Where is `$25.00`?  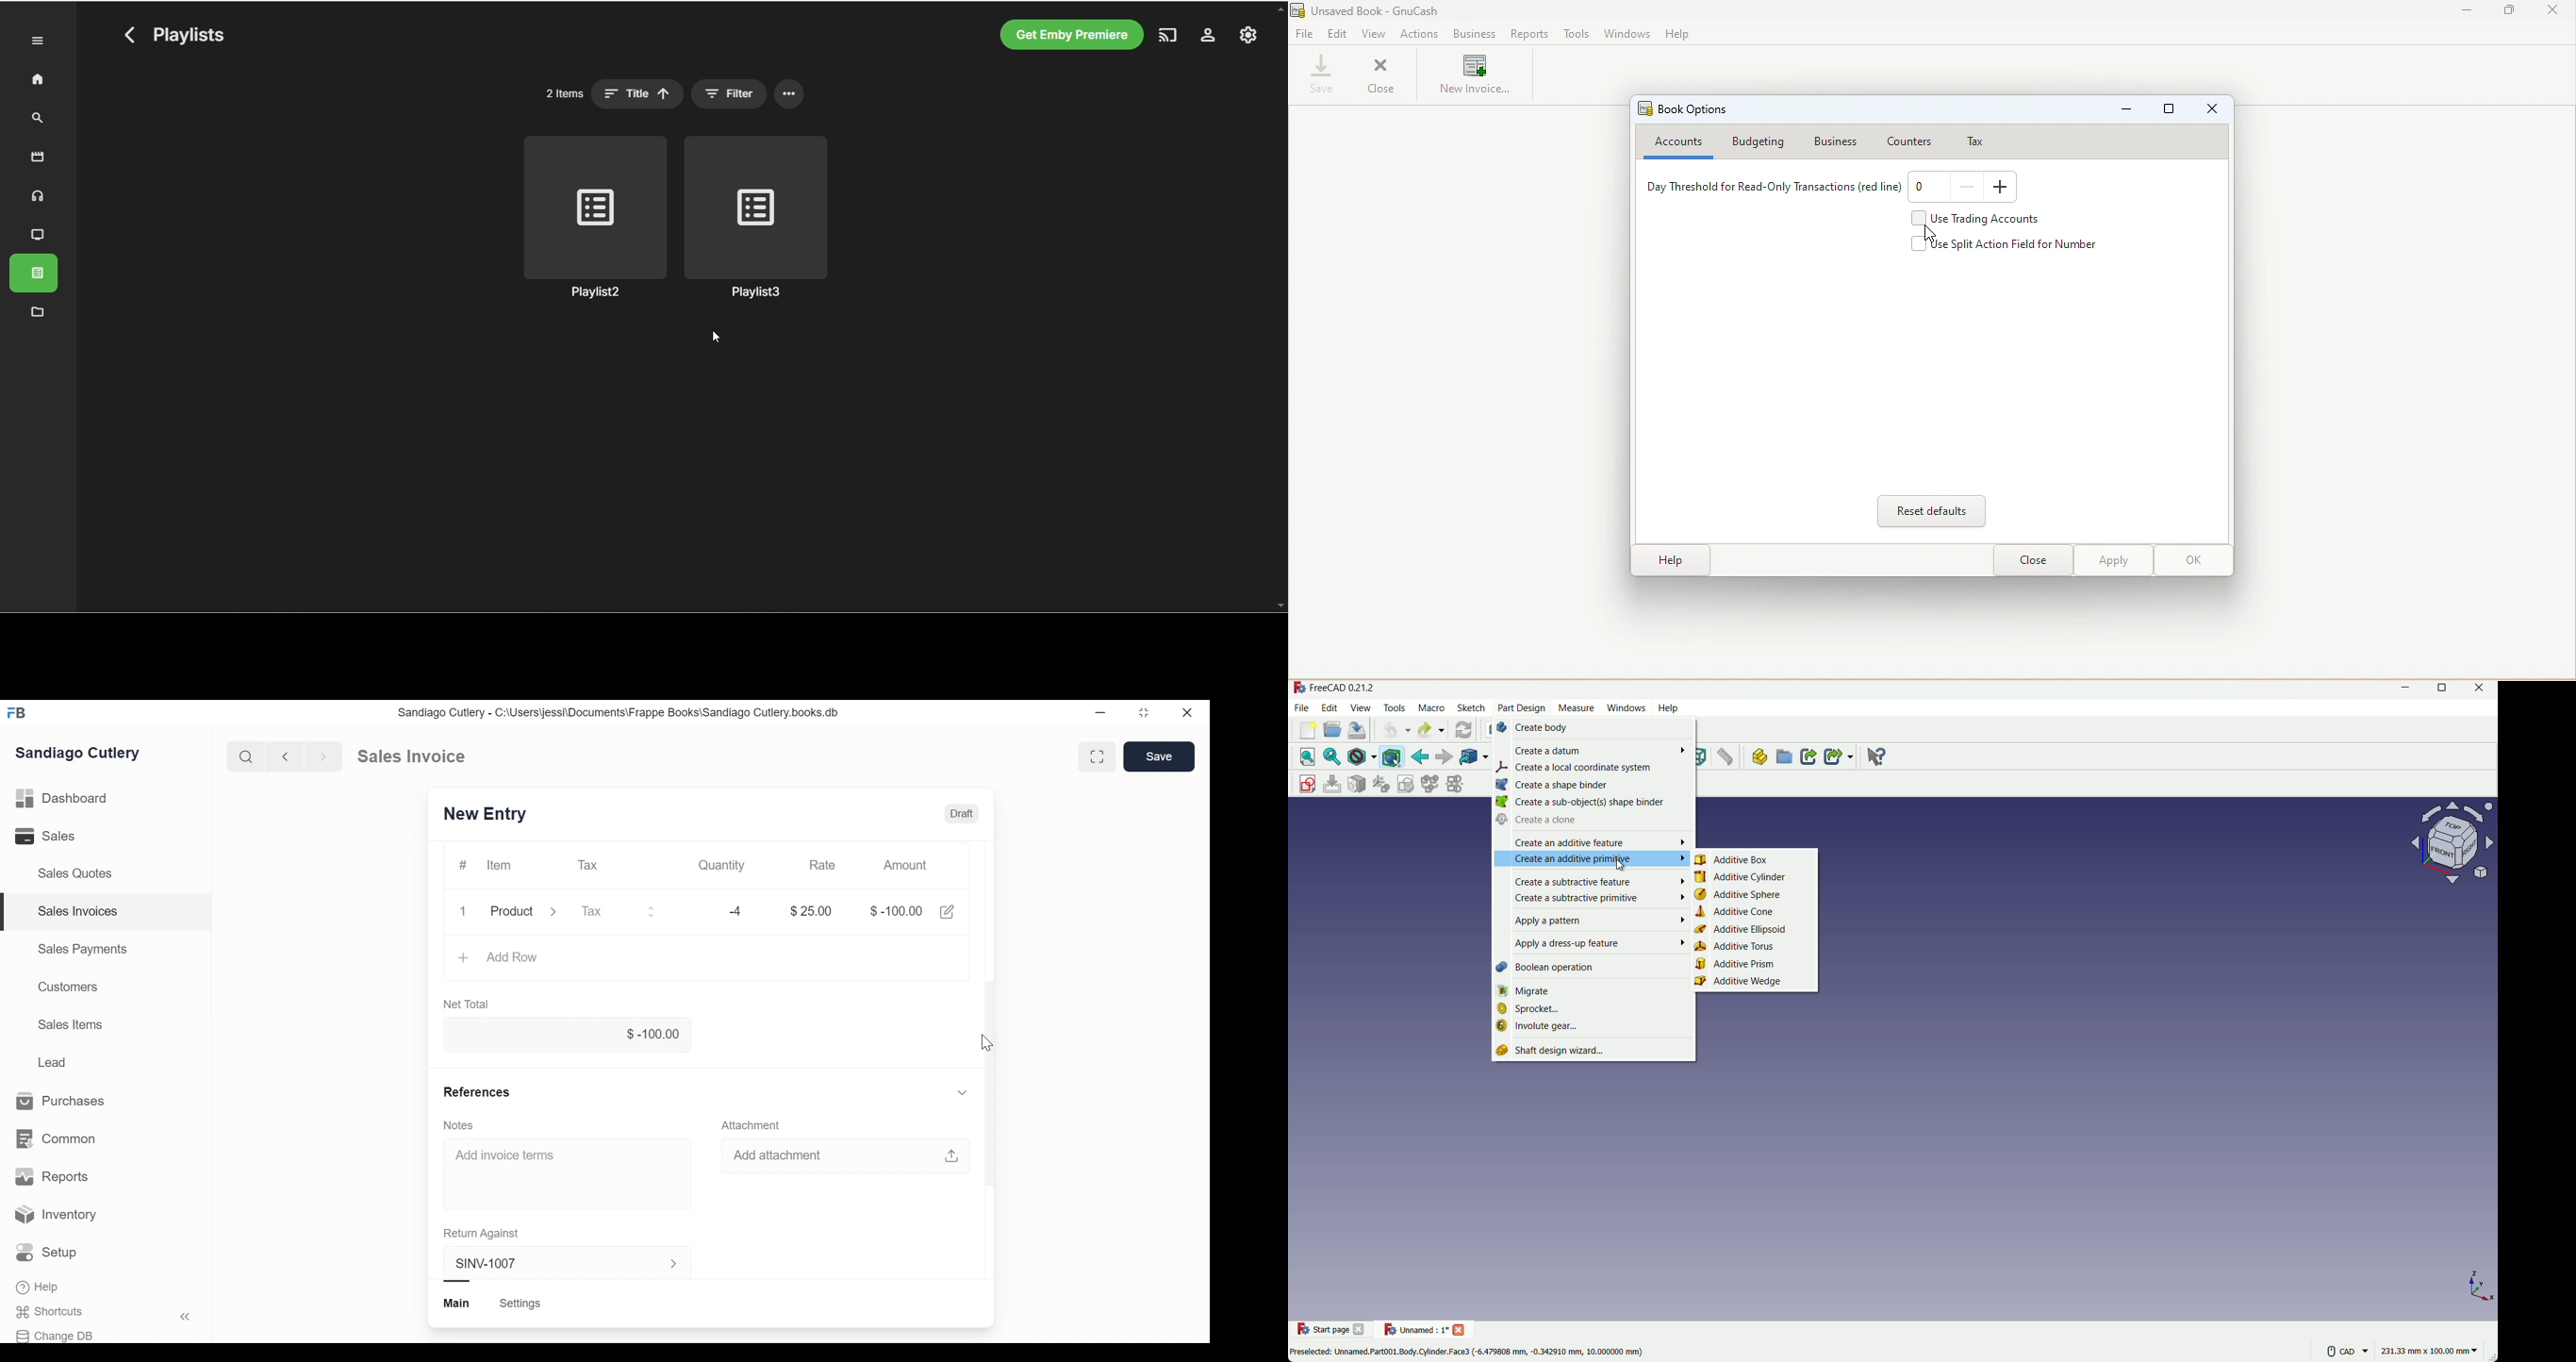
$25.00 is located at coordinates (812, 911).